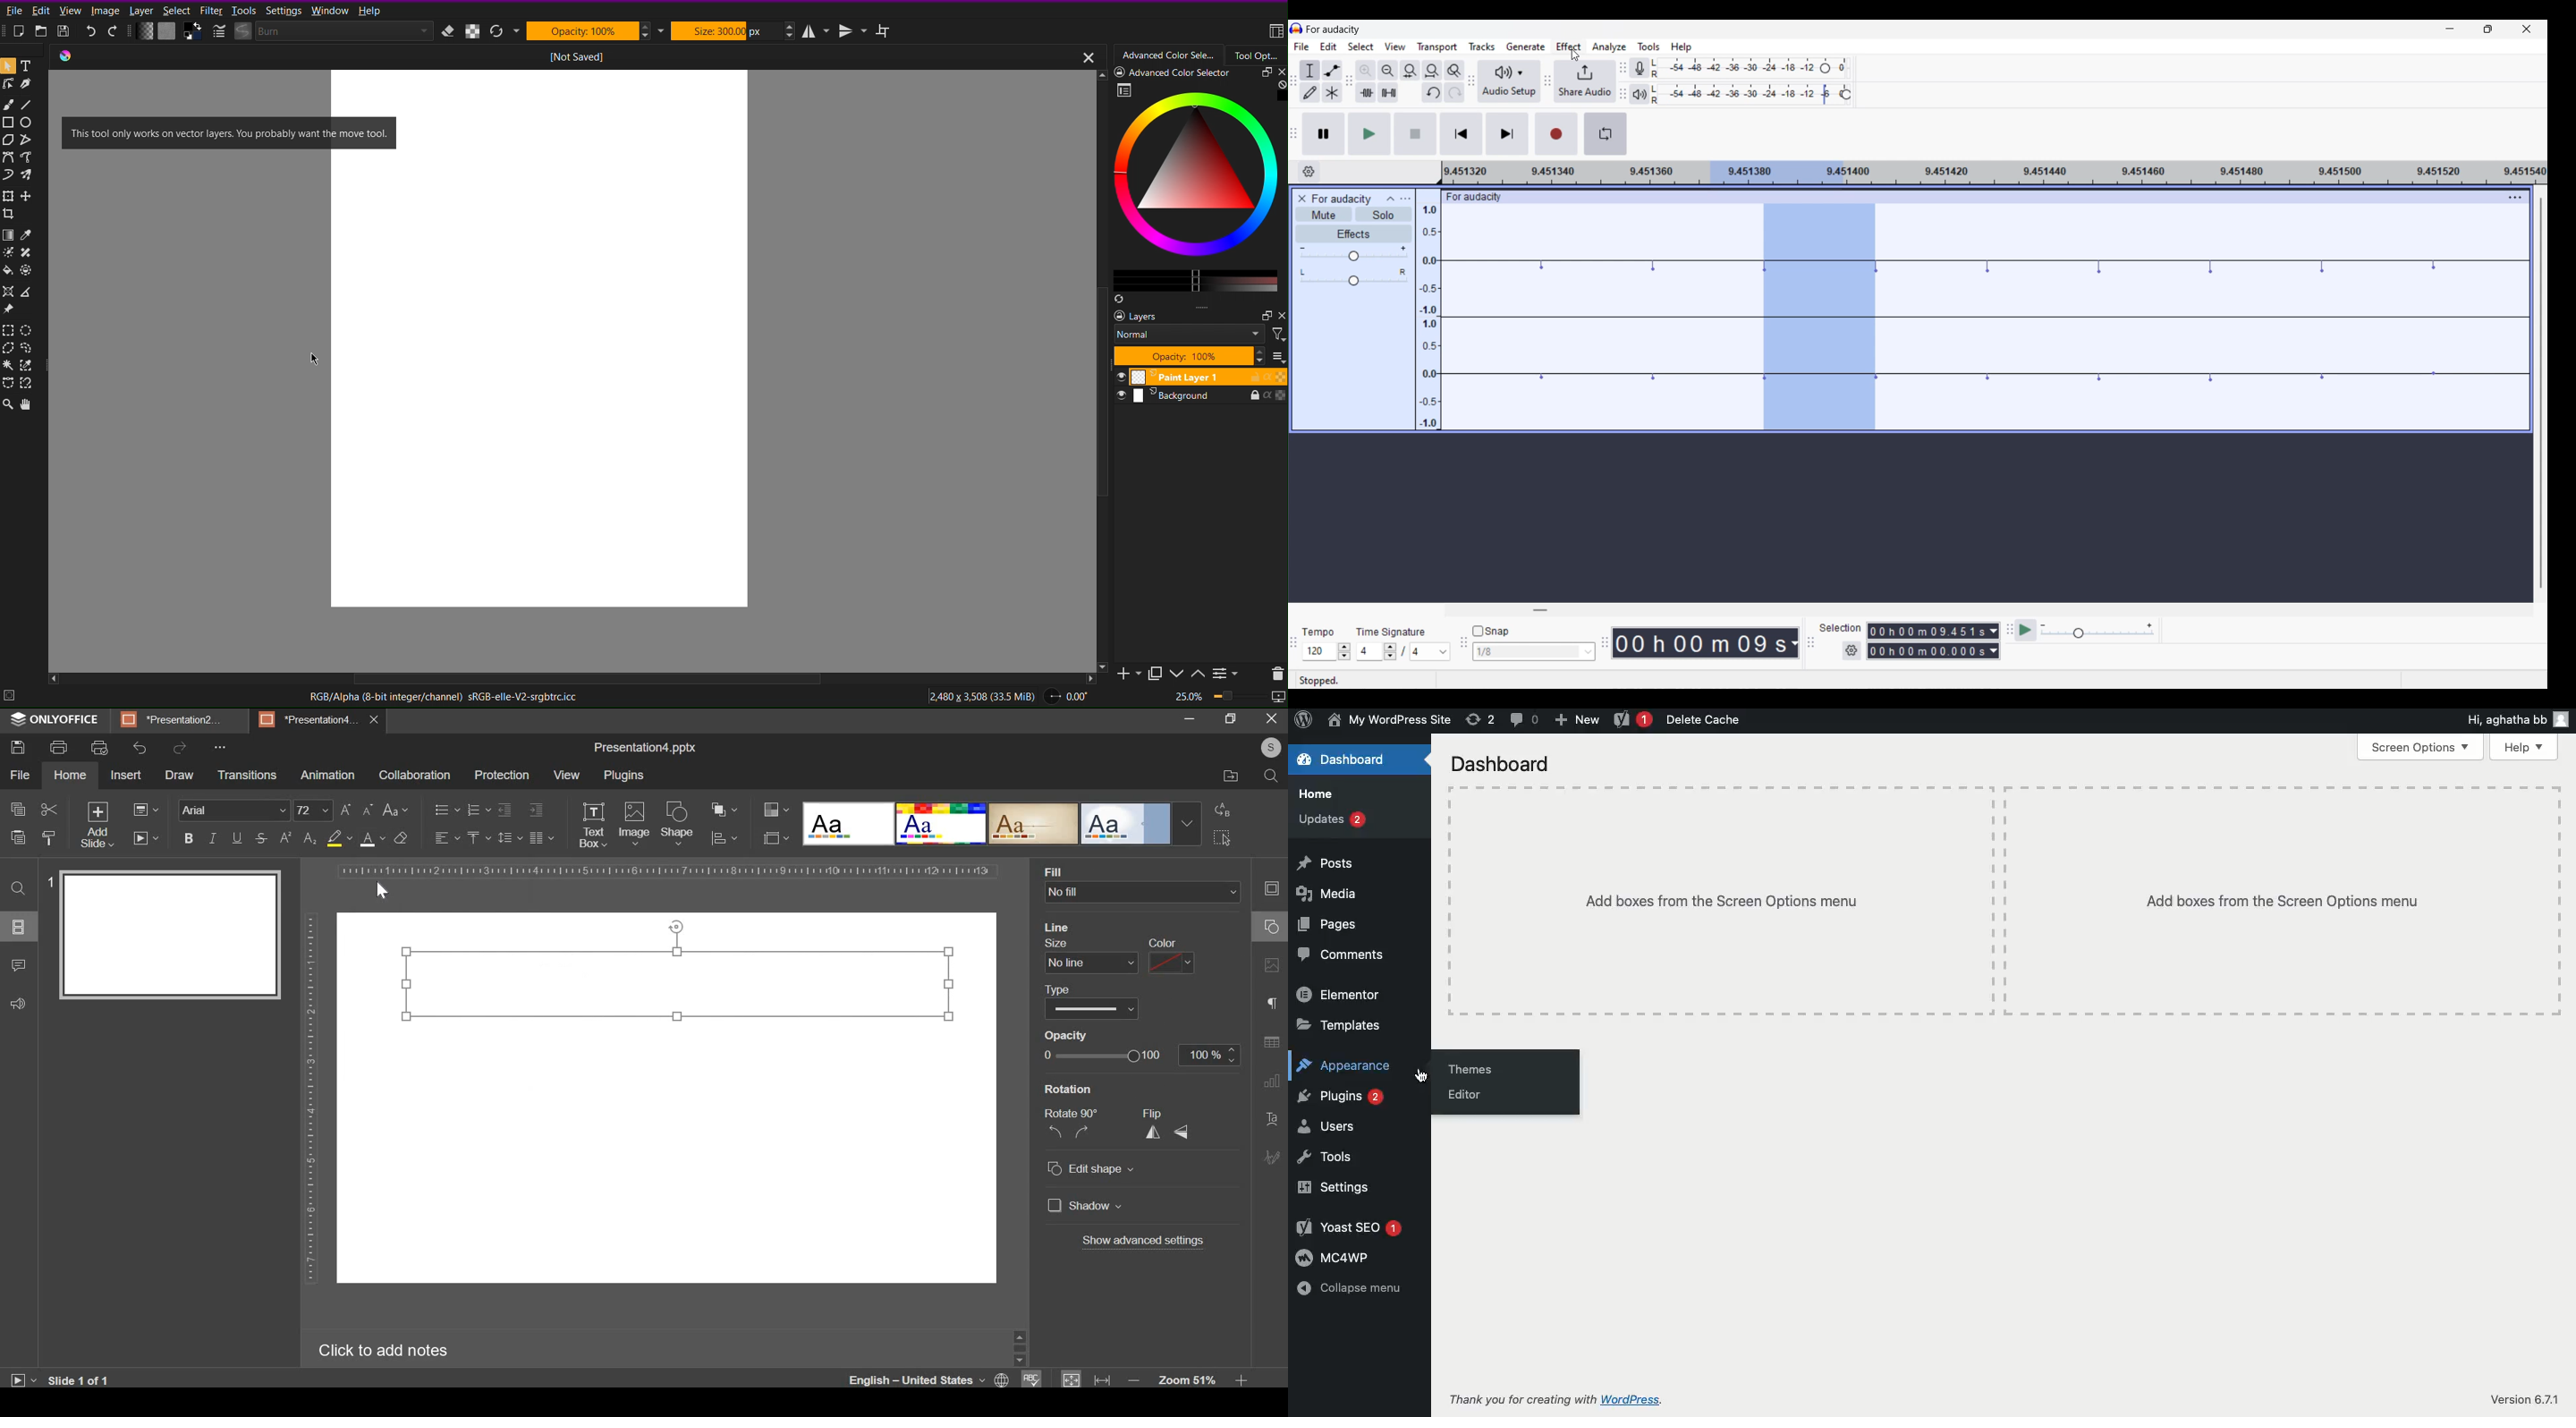 This screenshot has width=2576, height=1428. I want to click on background fill, so click(1144, 884).